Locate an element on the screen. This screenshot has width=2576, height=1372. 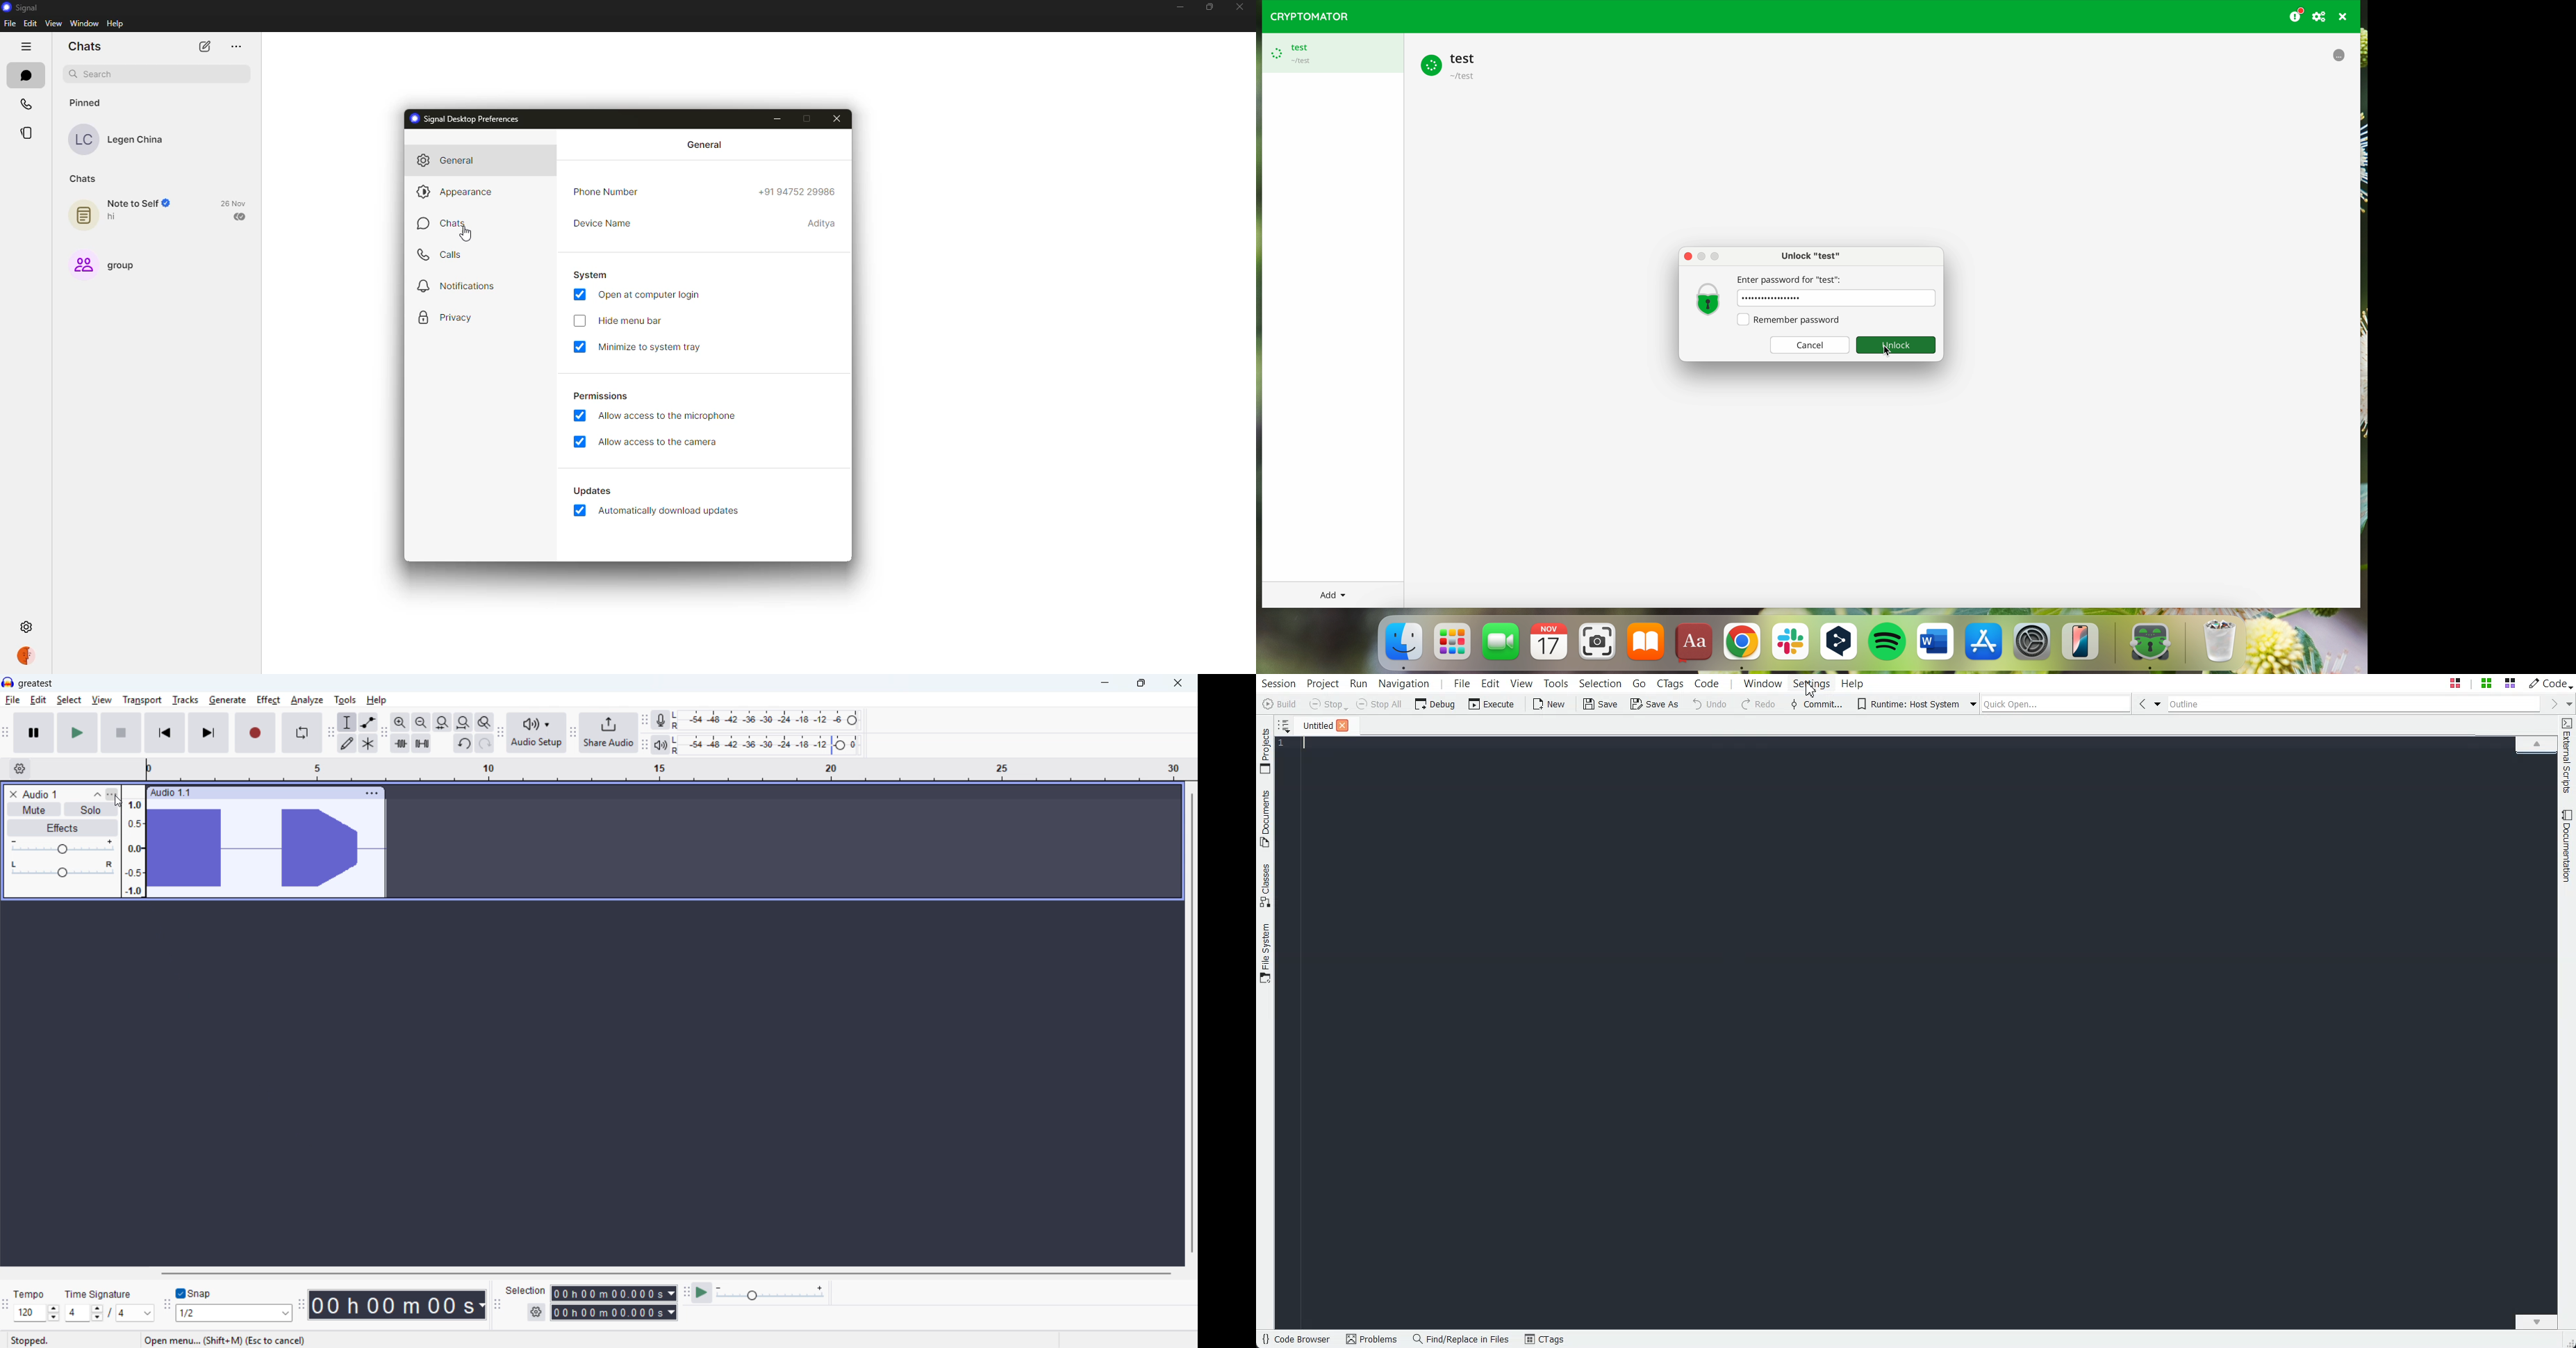
permissions is located at coordinates (601, 396).